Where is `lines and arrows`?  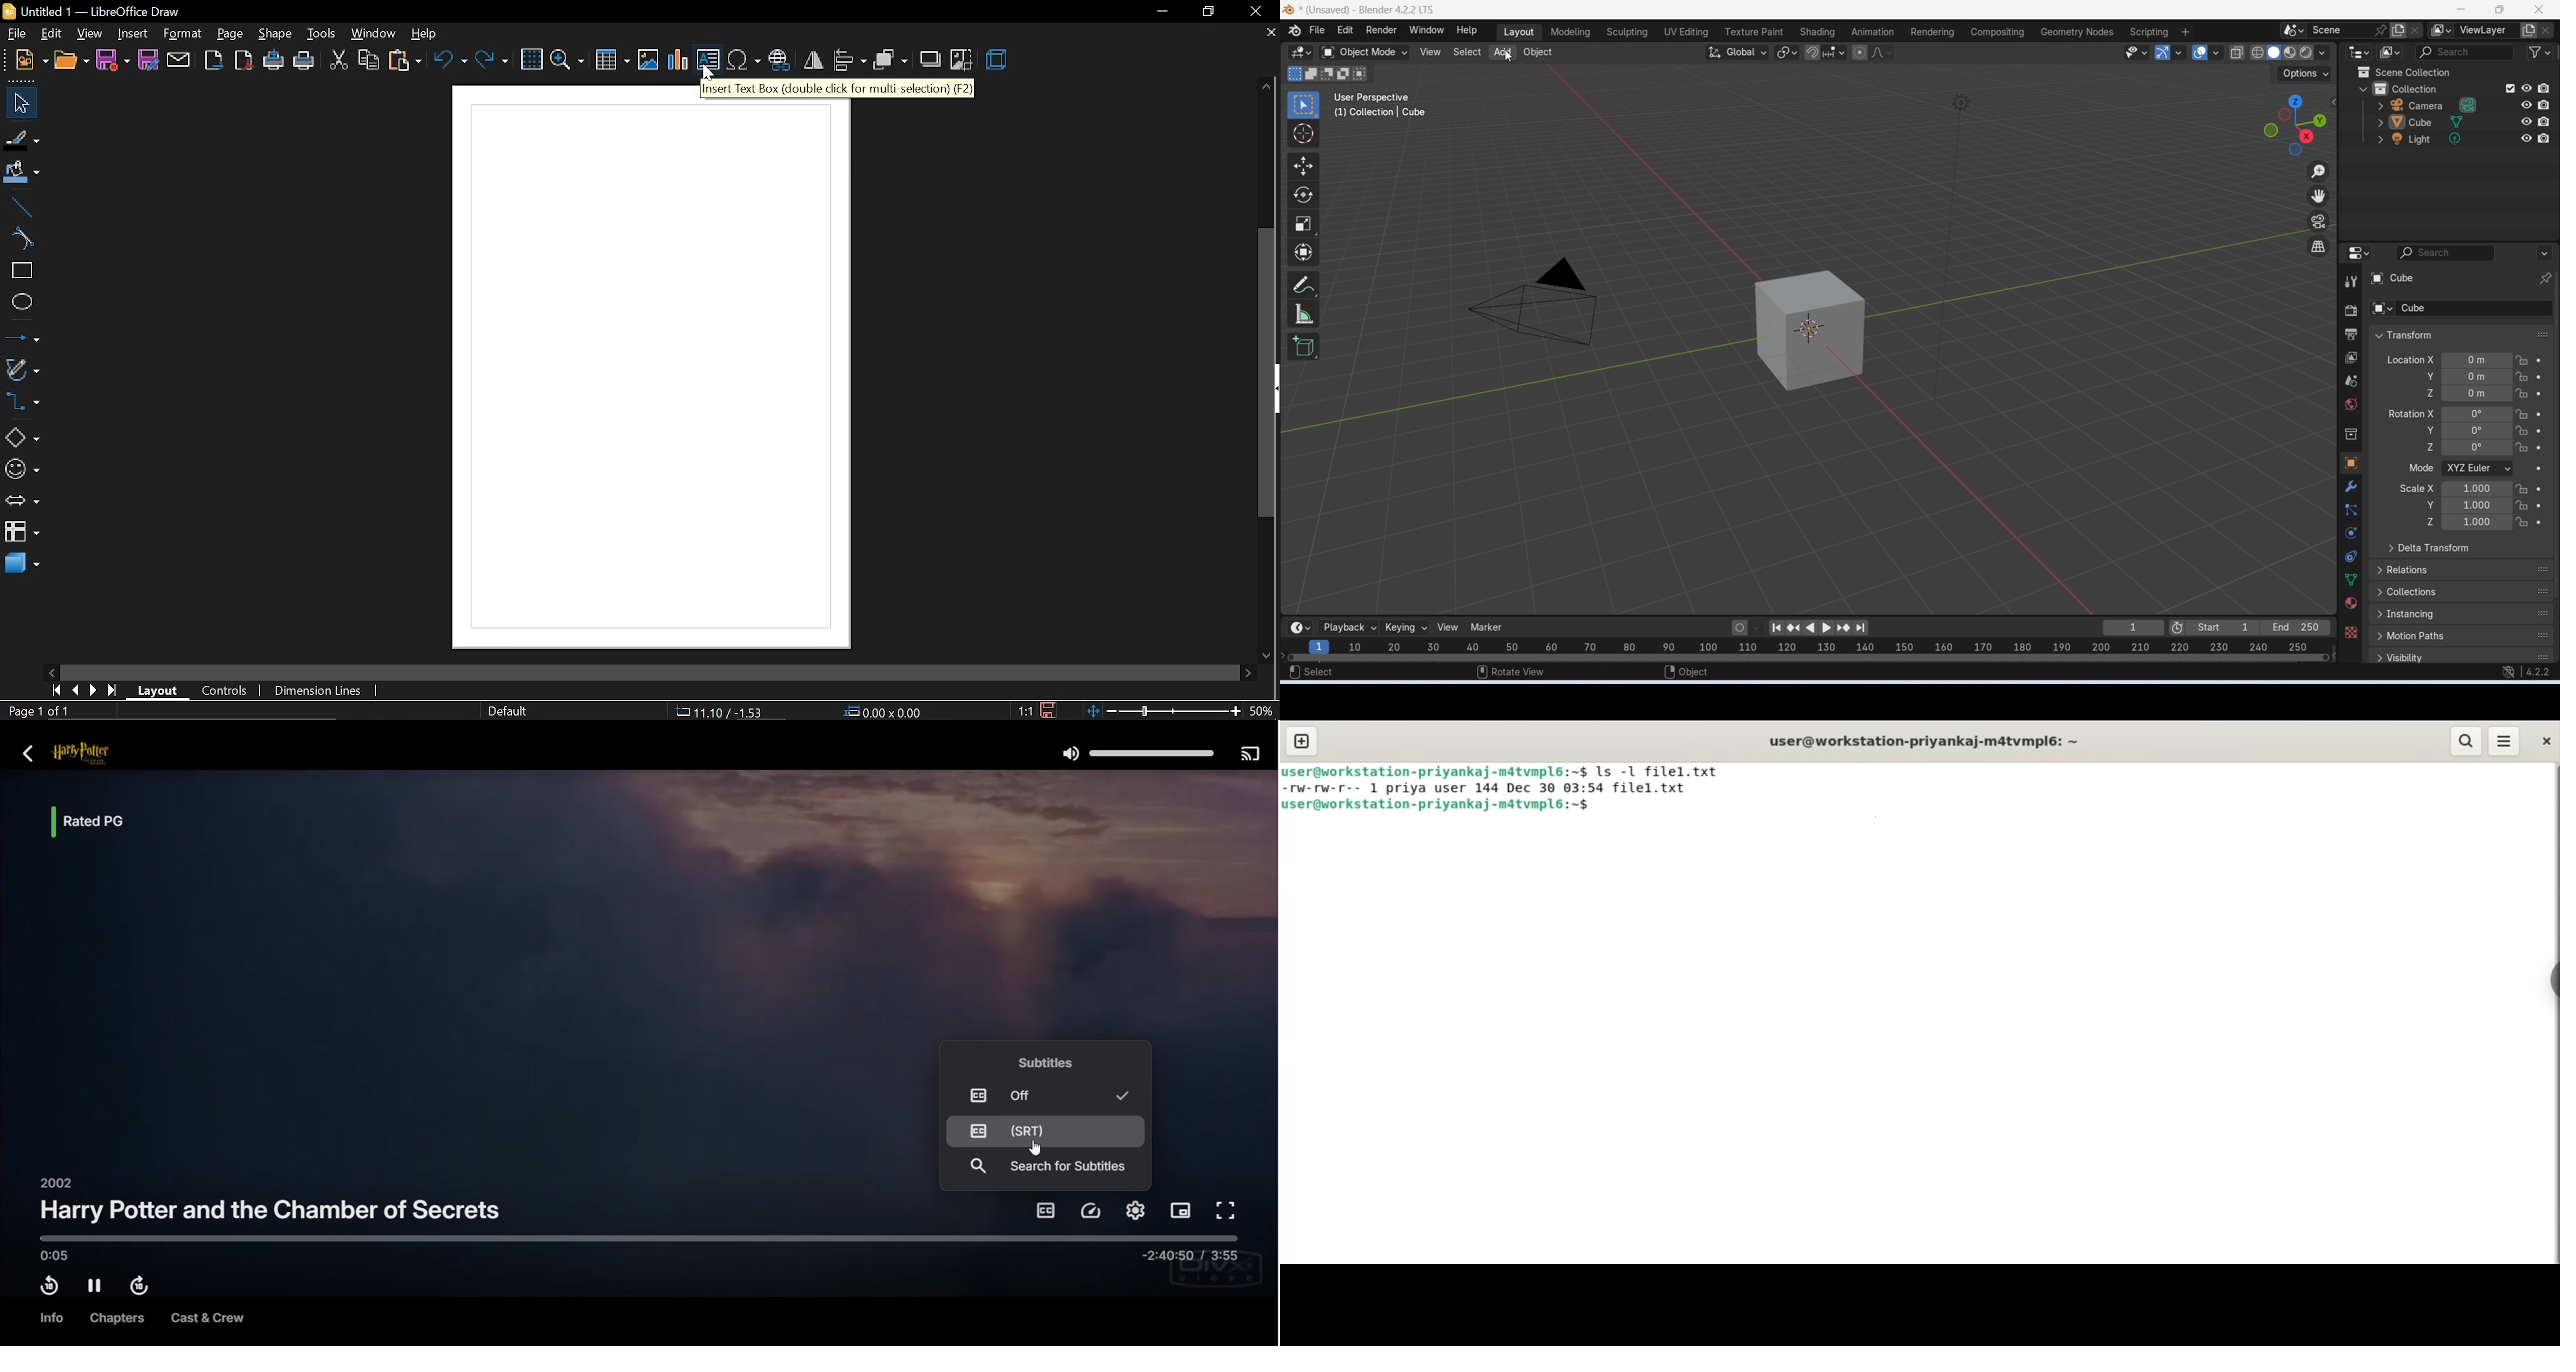
lines and arrows is located at coordinates (22, 339).